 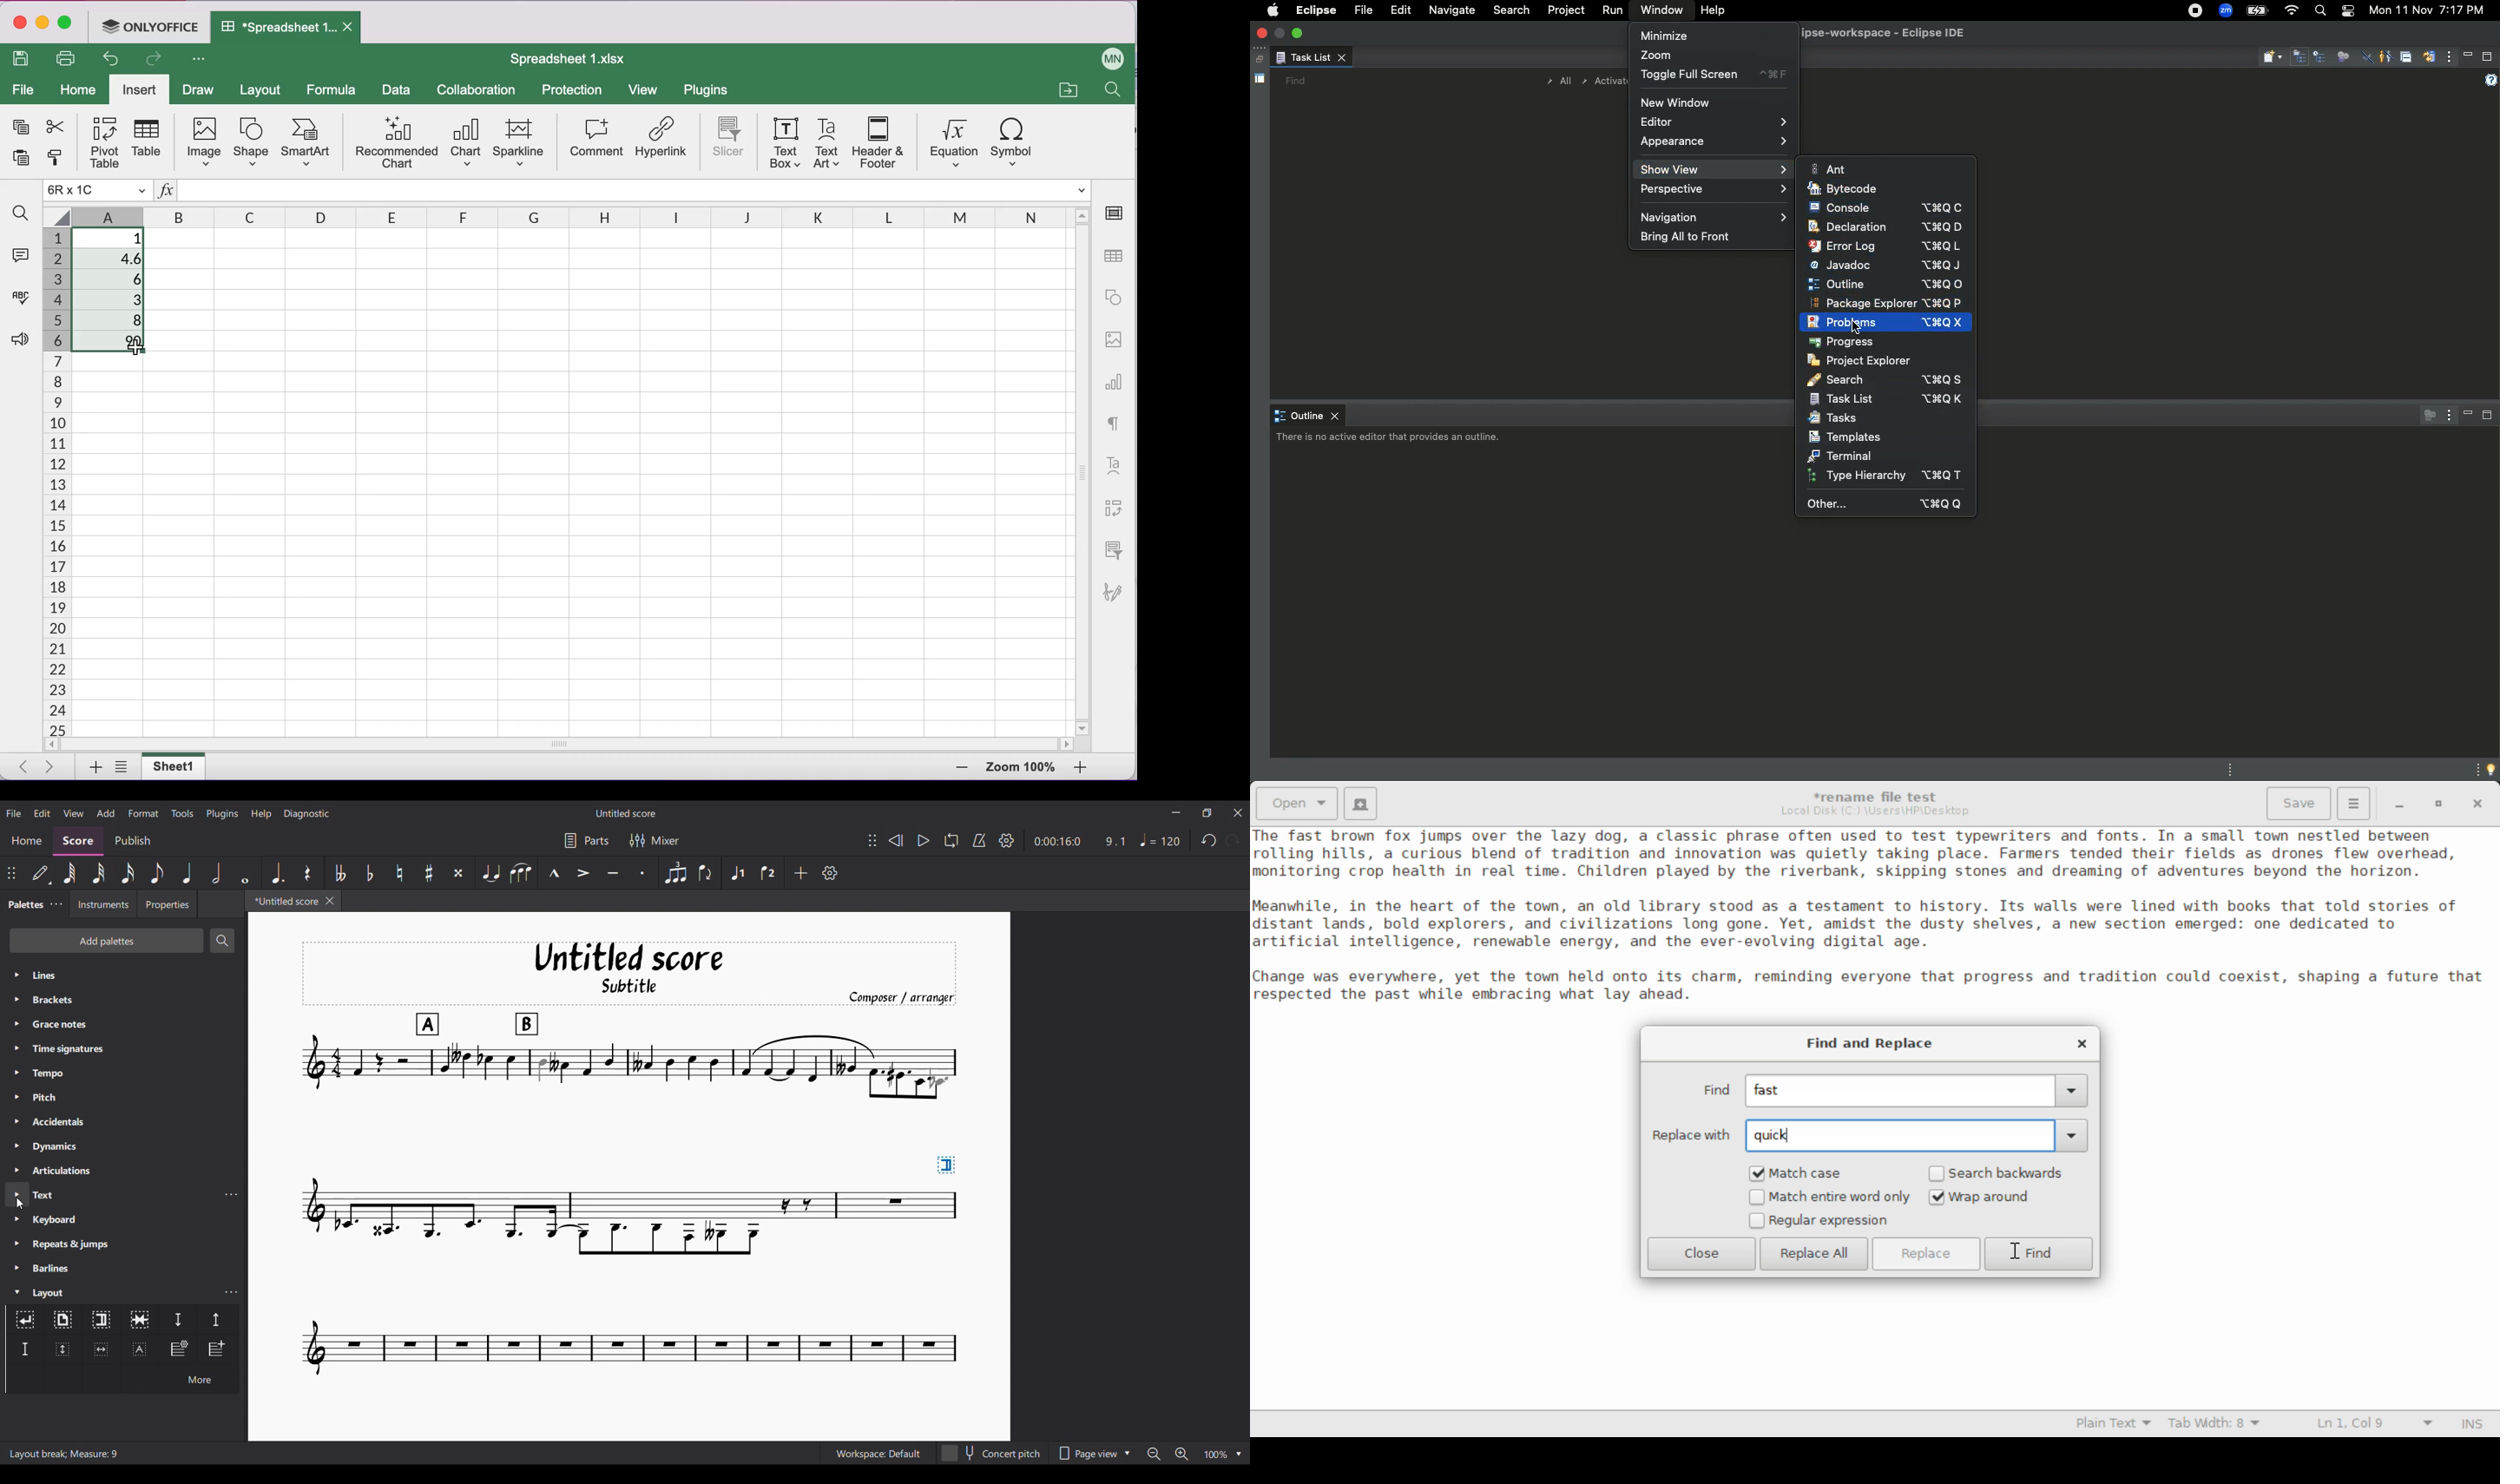 I want to click on All, so click(x=1556, y=82).